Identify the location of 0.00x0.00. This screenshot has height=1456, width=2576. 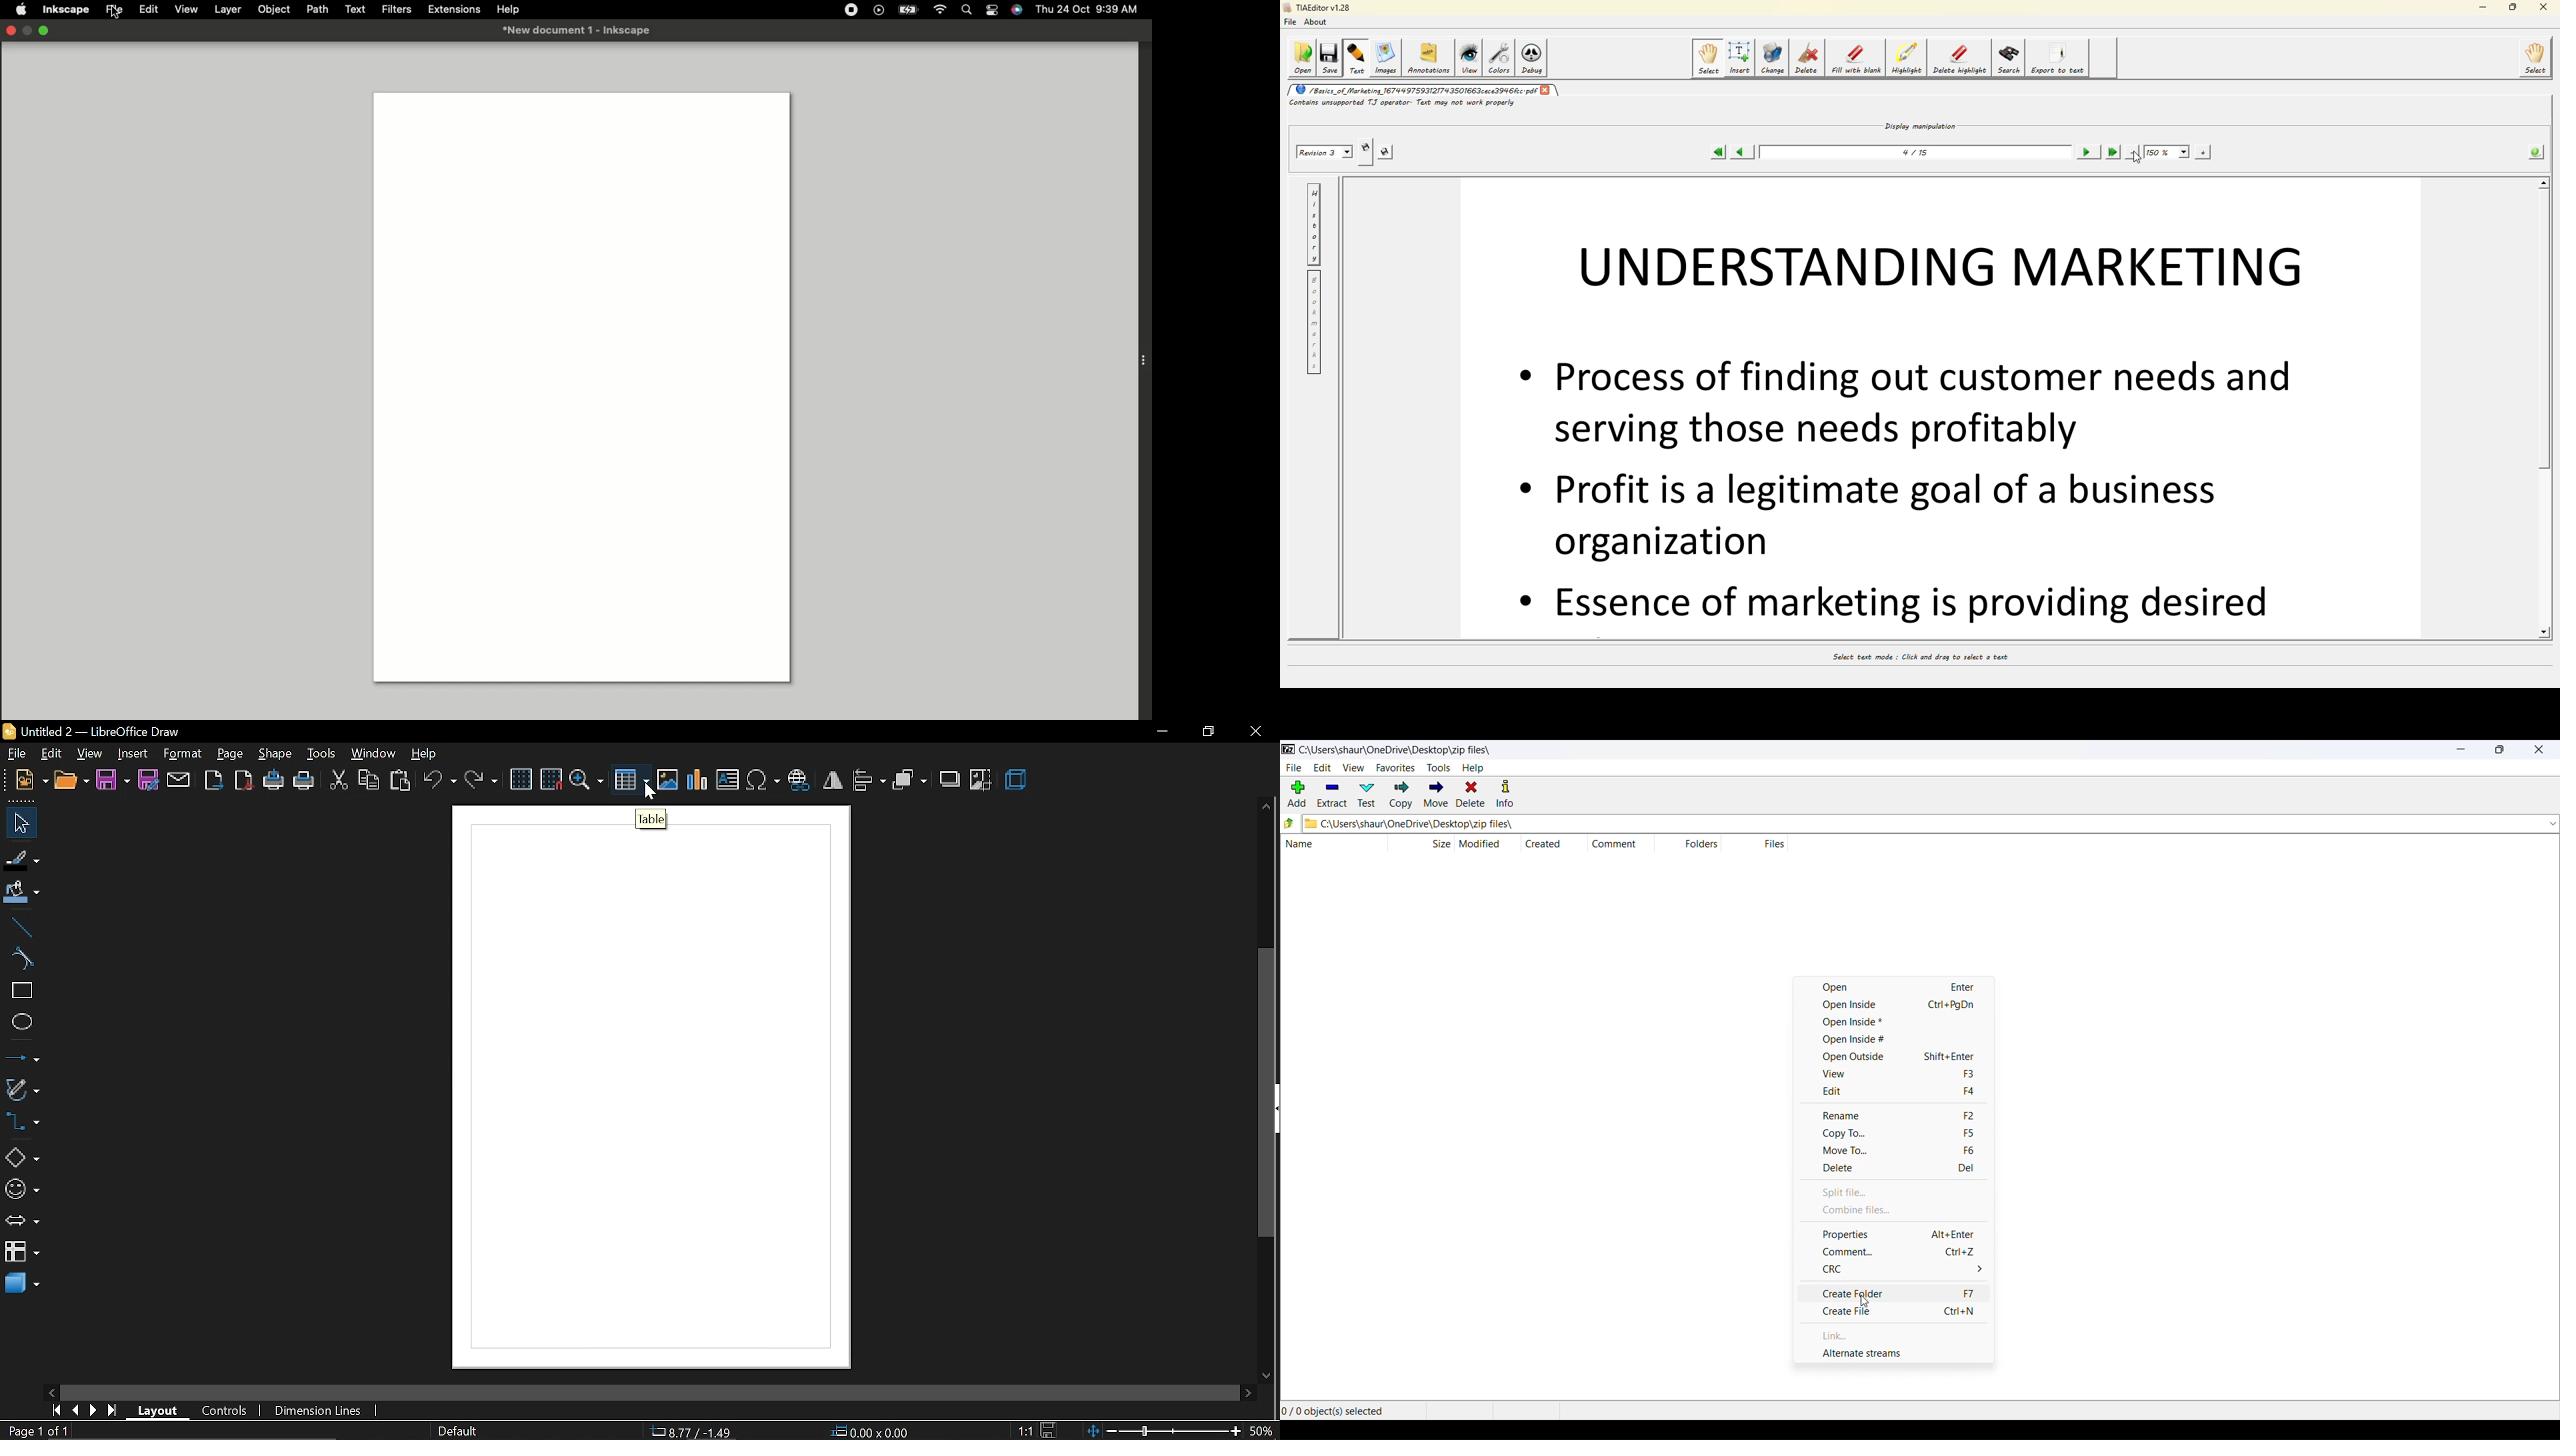
(872, 1432).